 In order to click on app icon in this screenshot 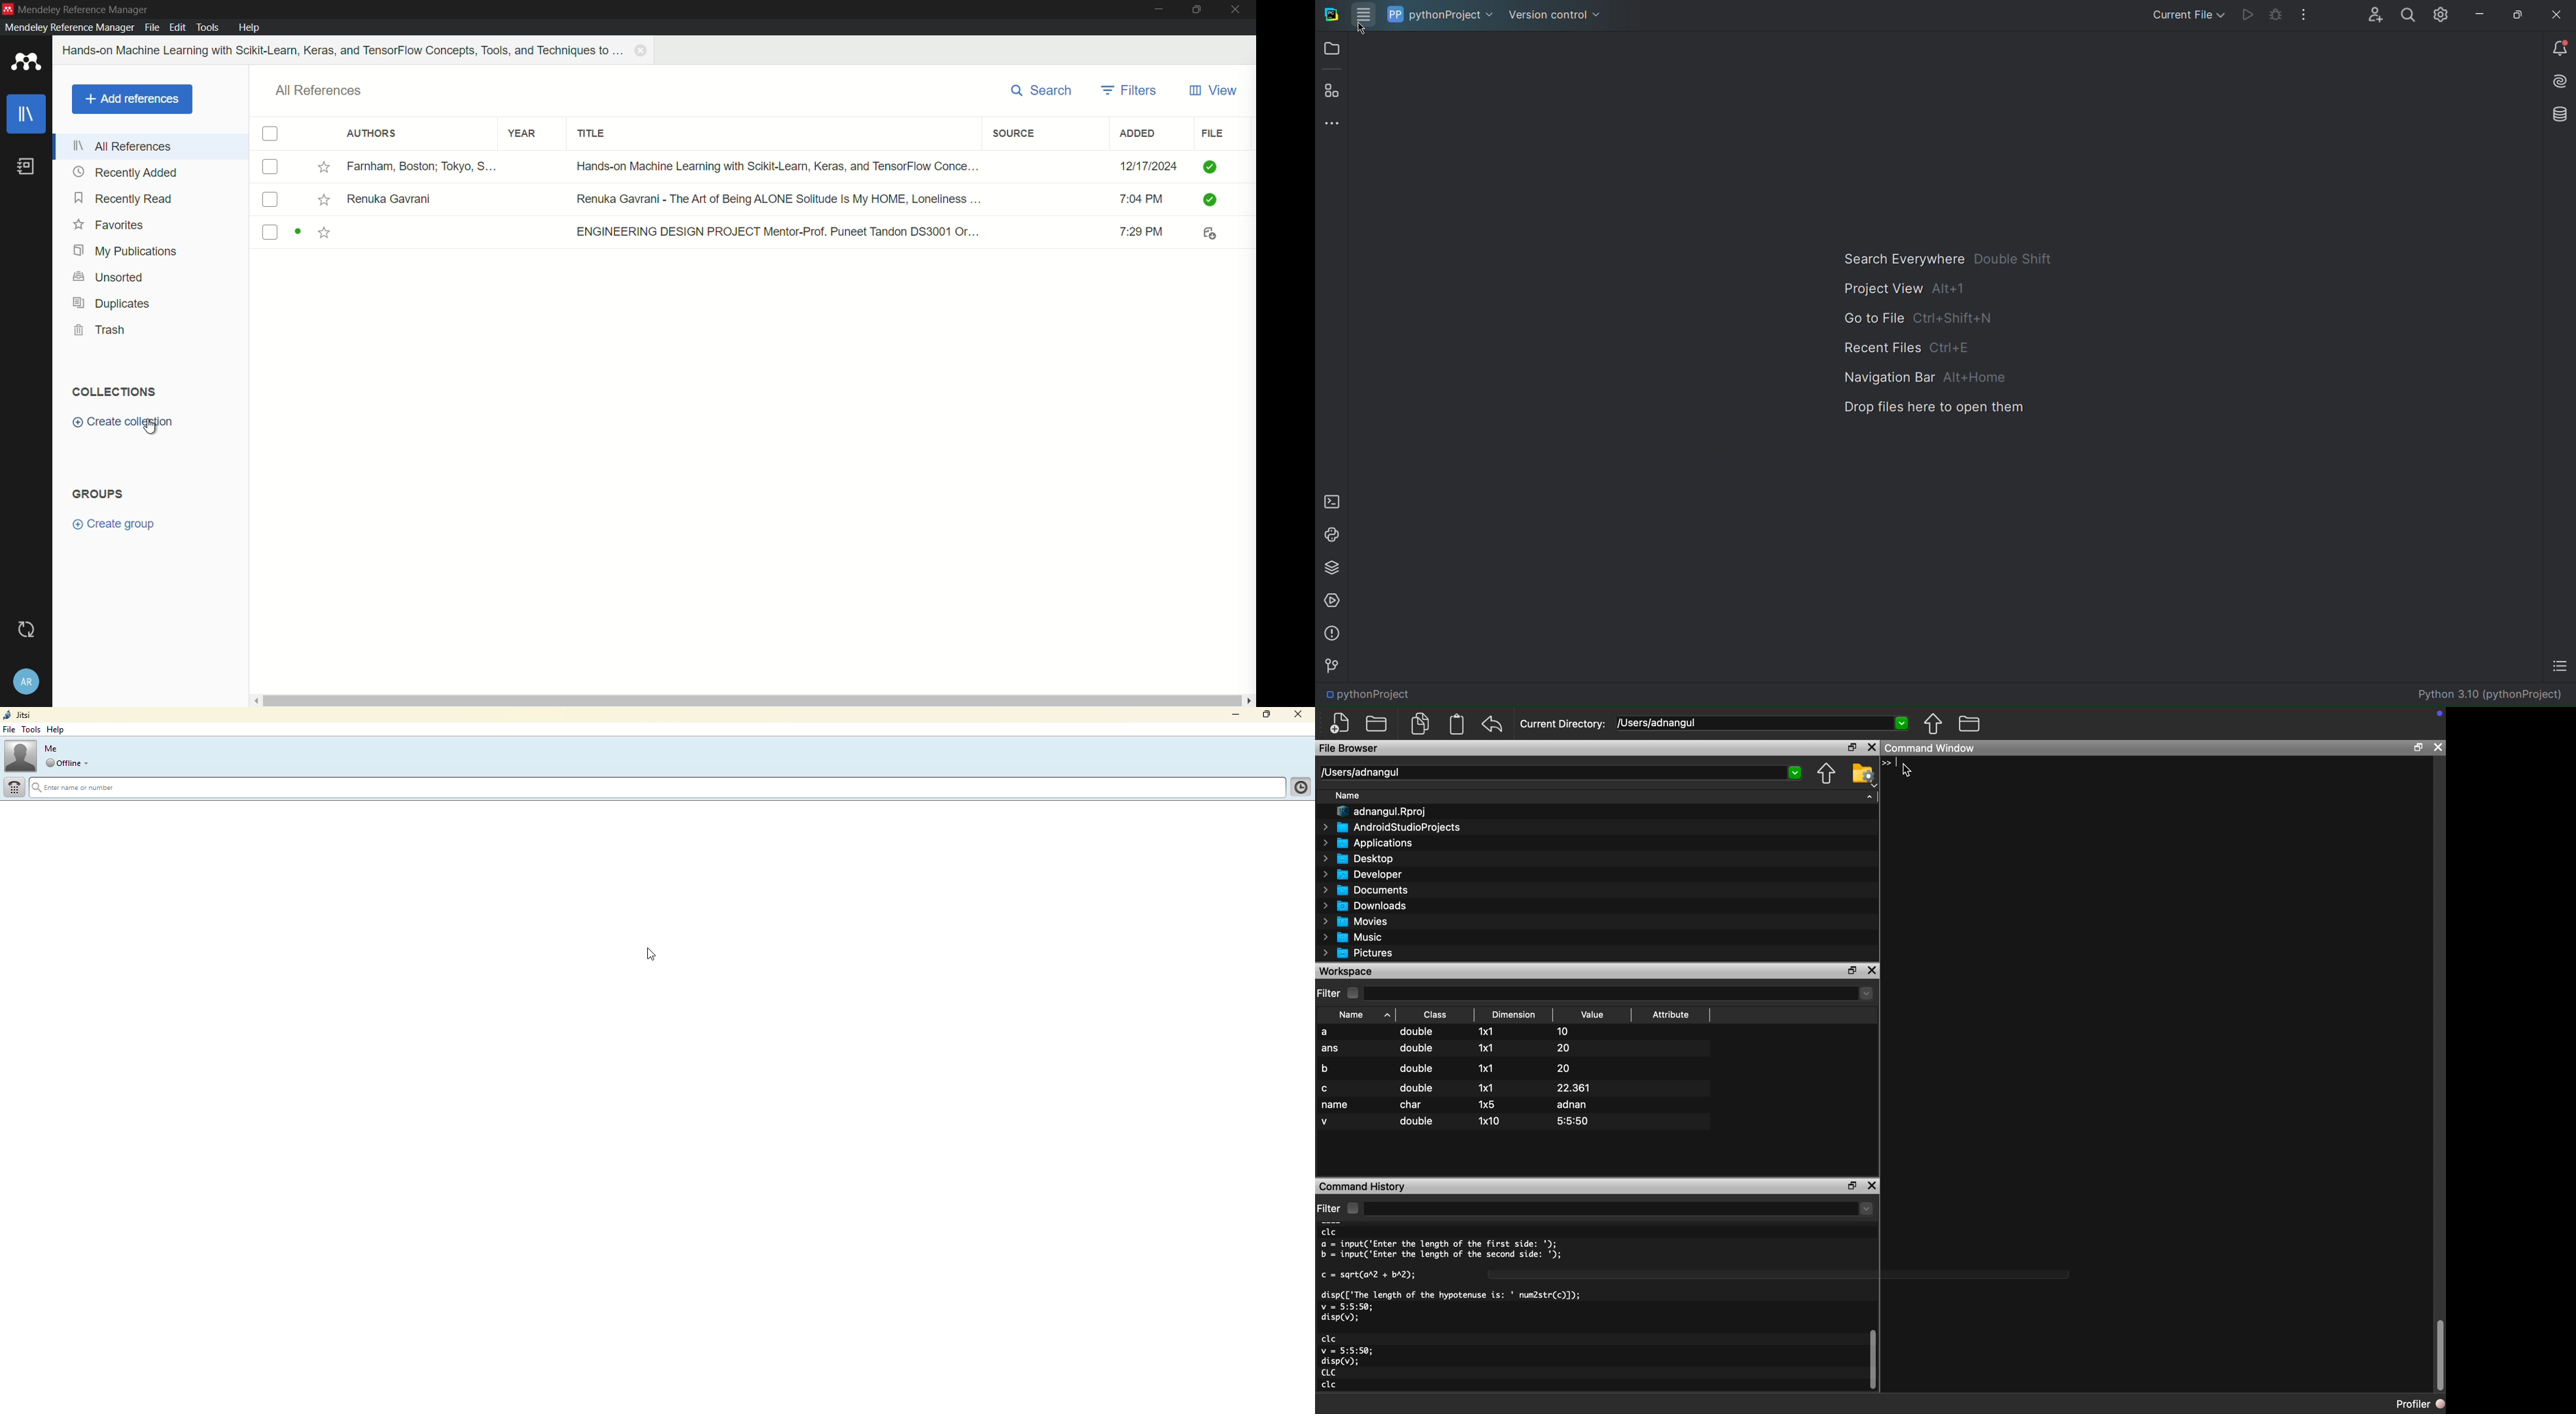, I will do `click(8, 9)`.